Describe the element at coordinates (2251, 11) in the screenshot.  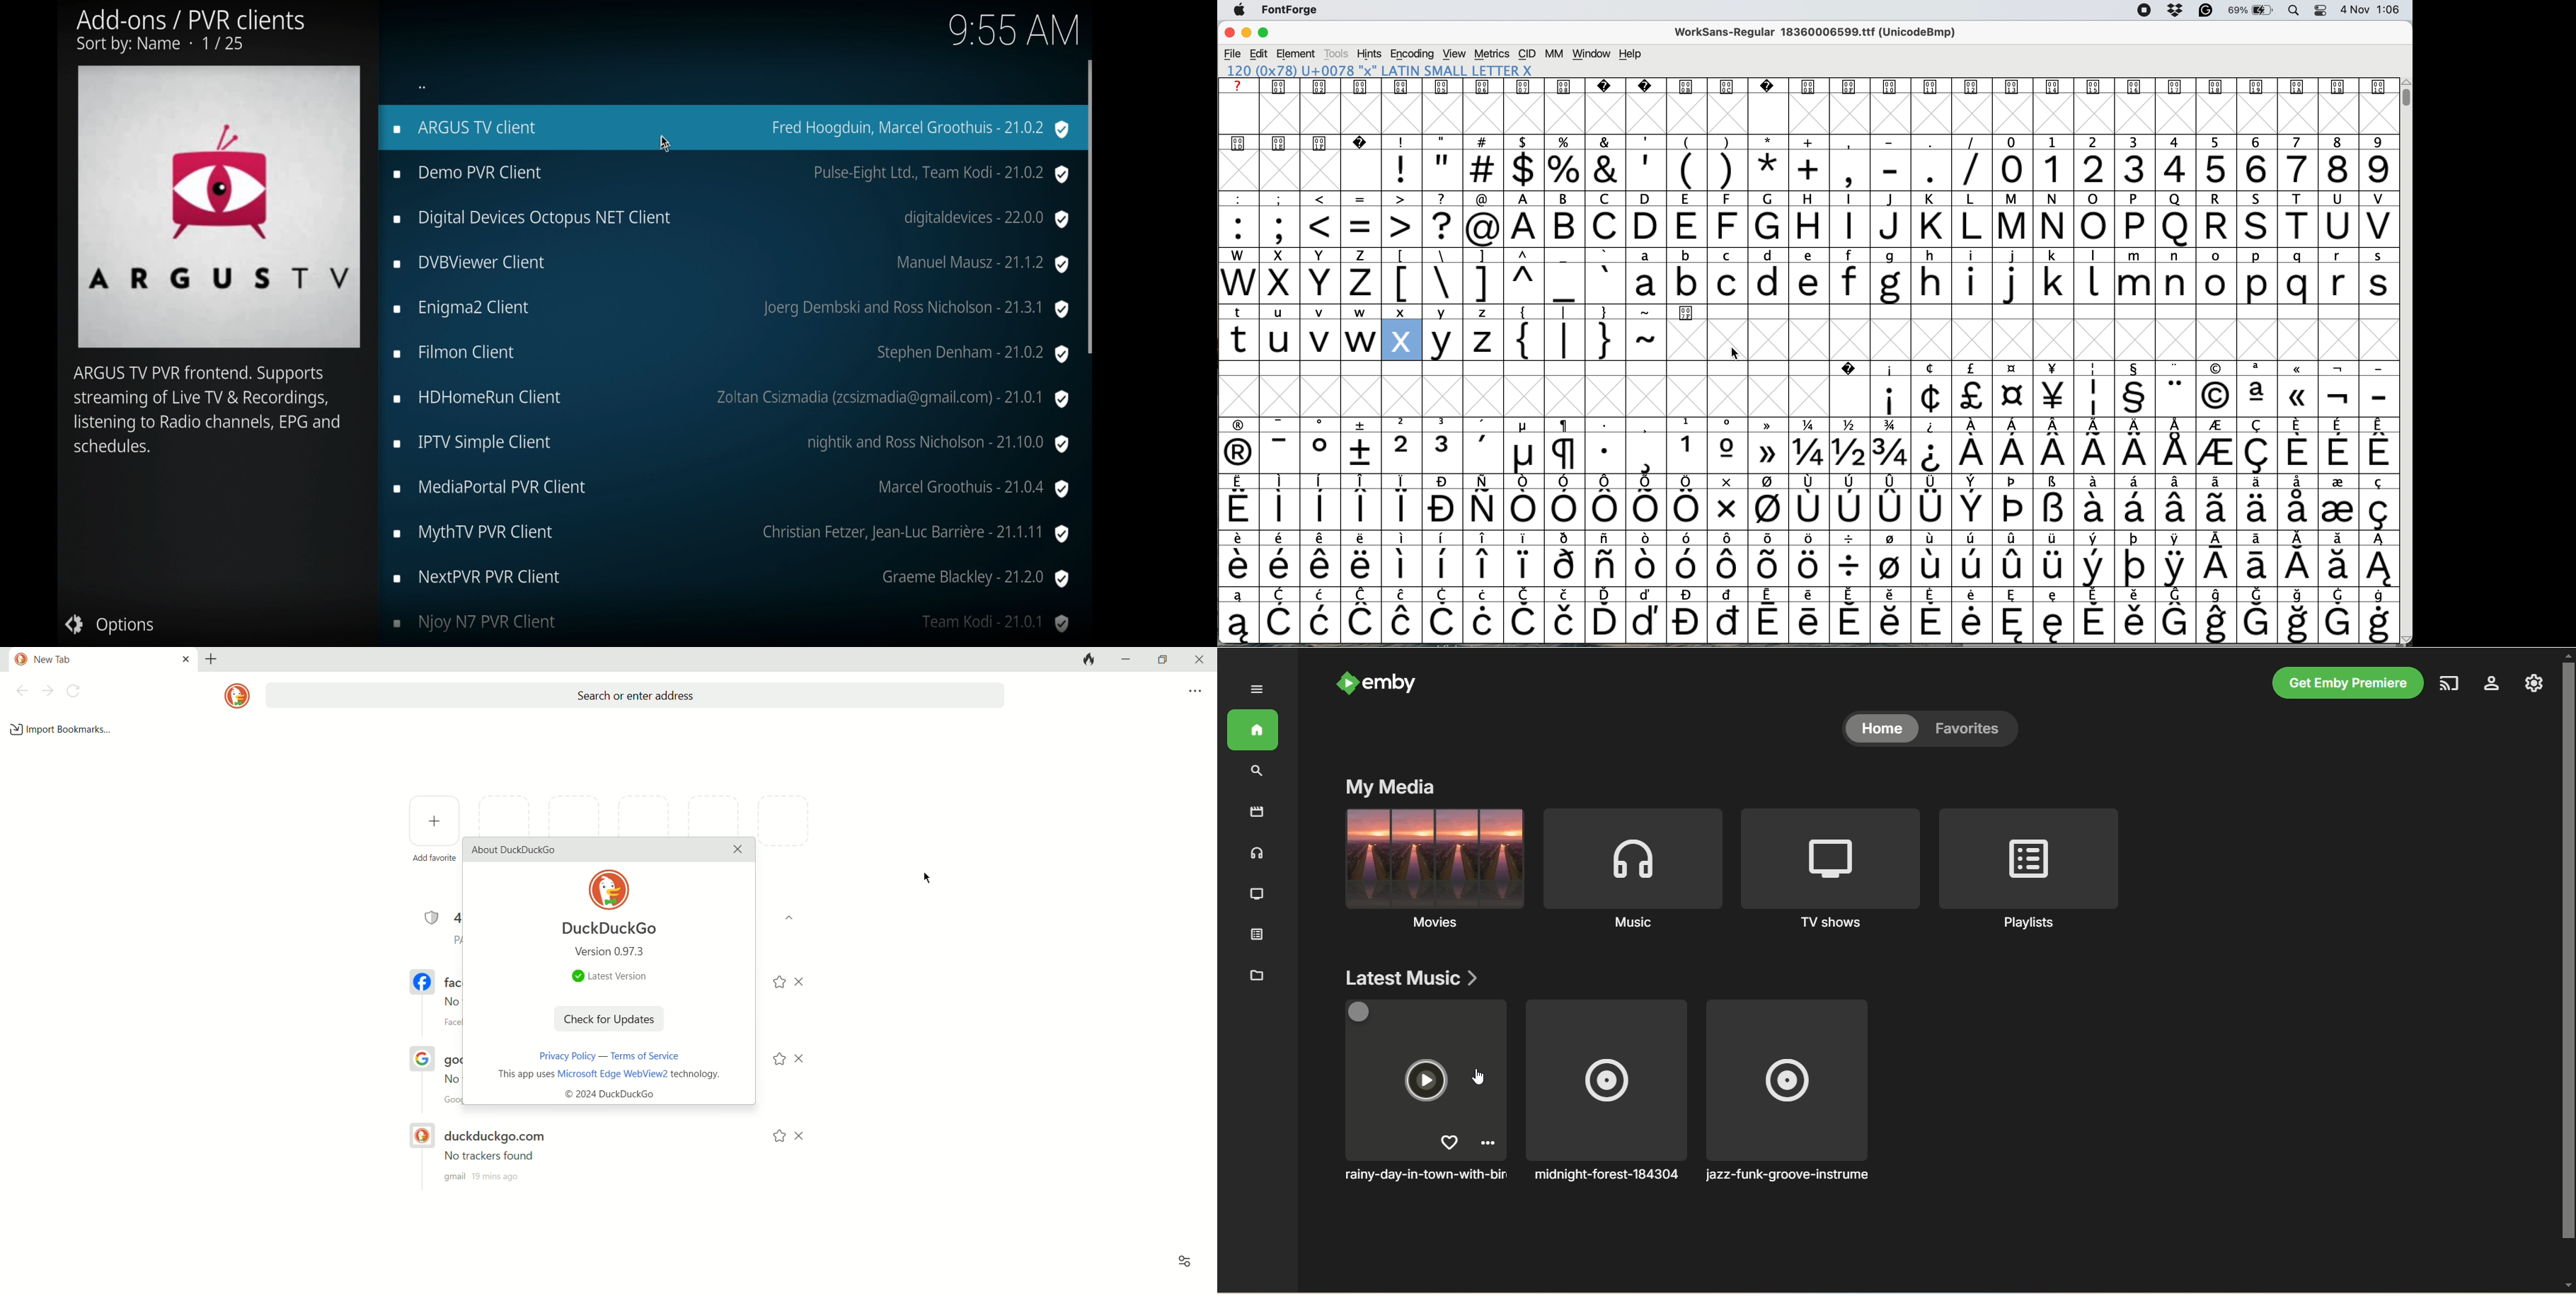
I see `battery` at that location.